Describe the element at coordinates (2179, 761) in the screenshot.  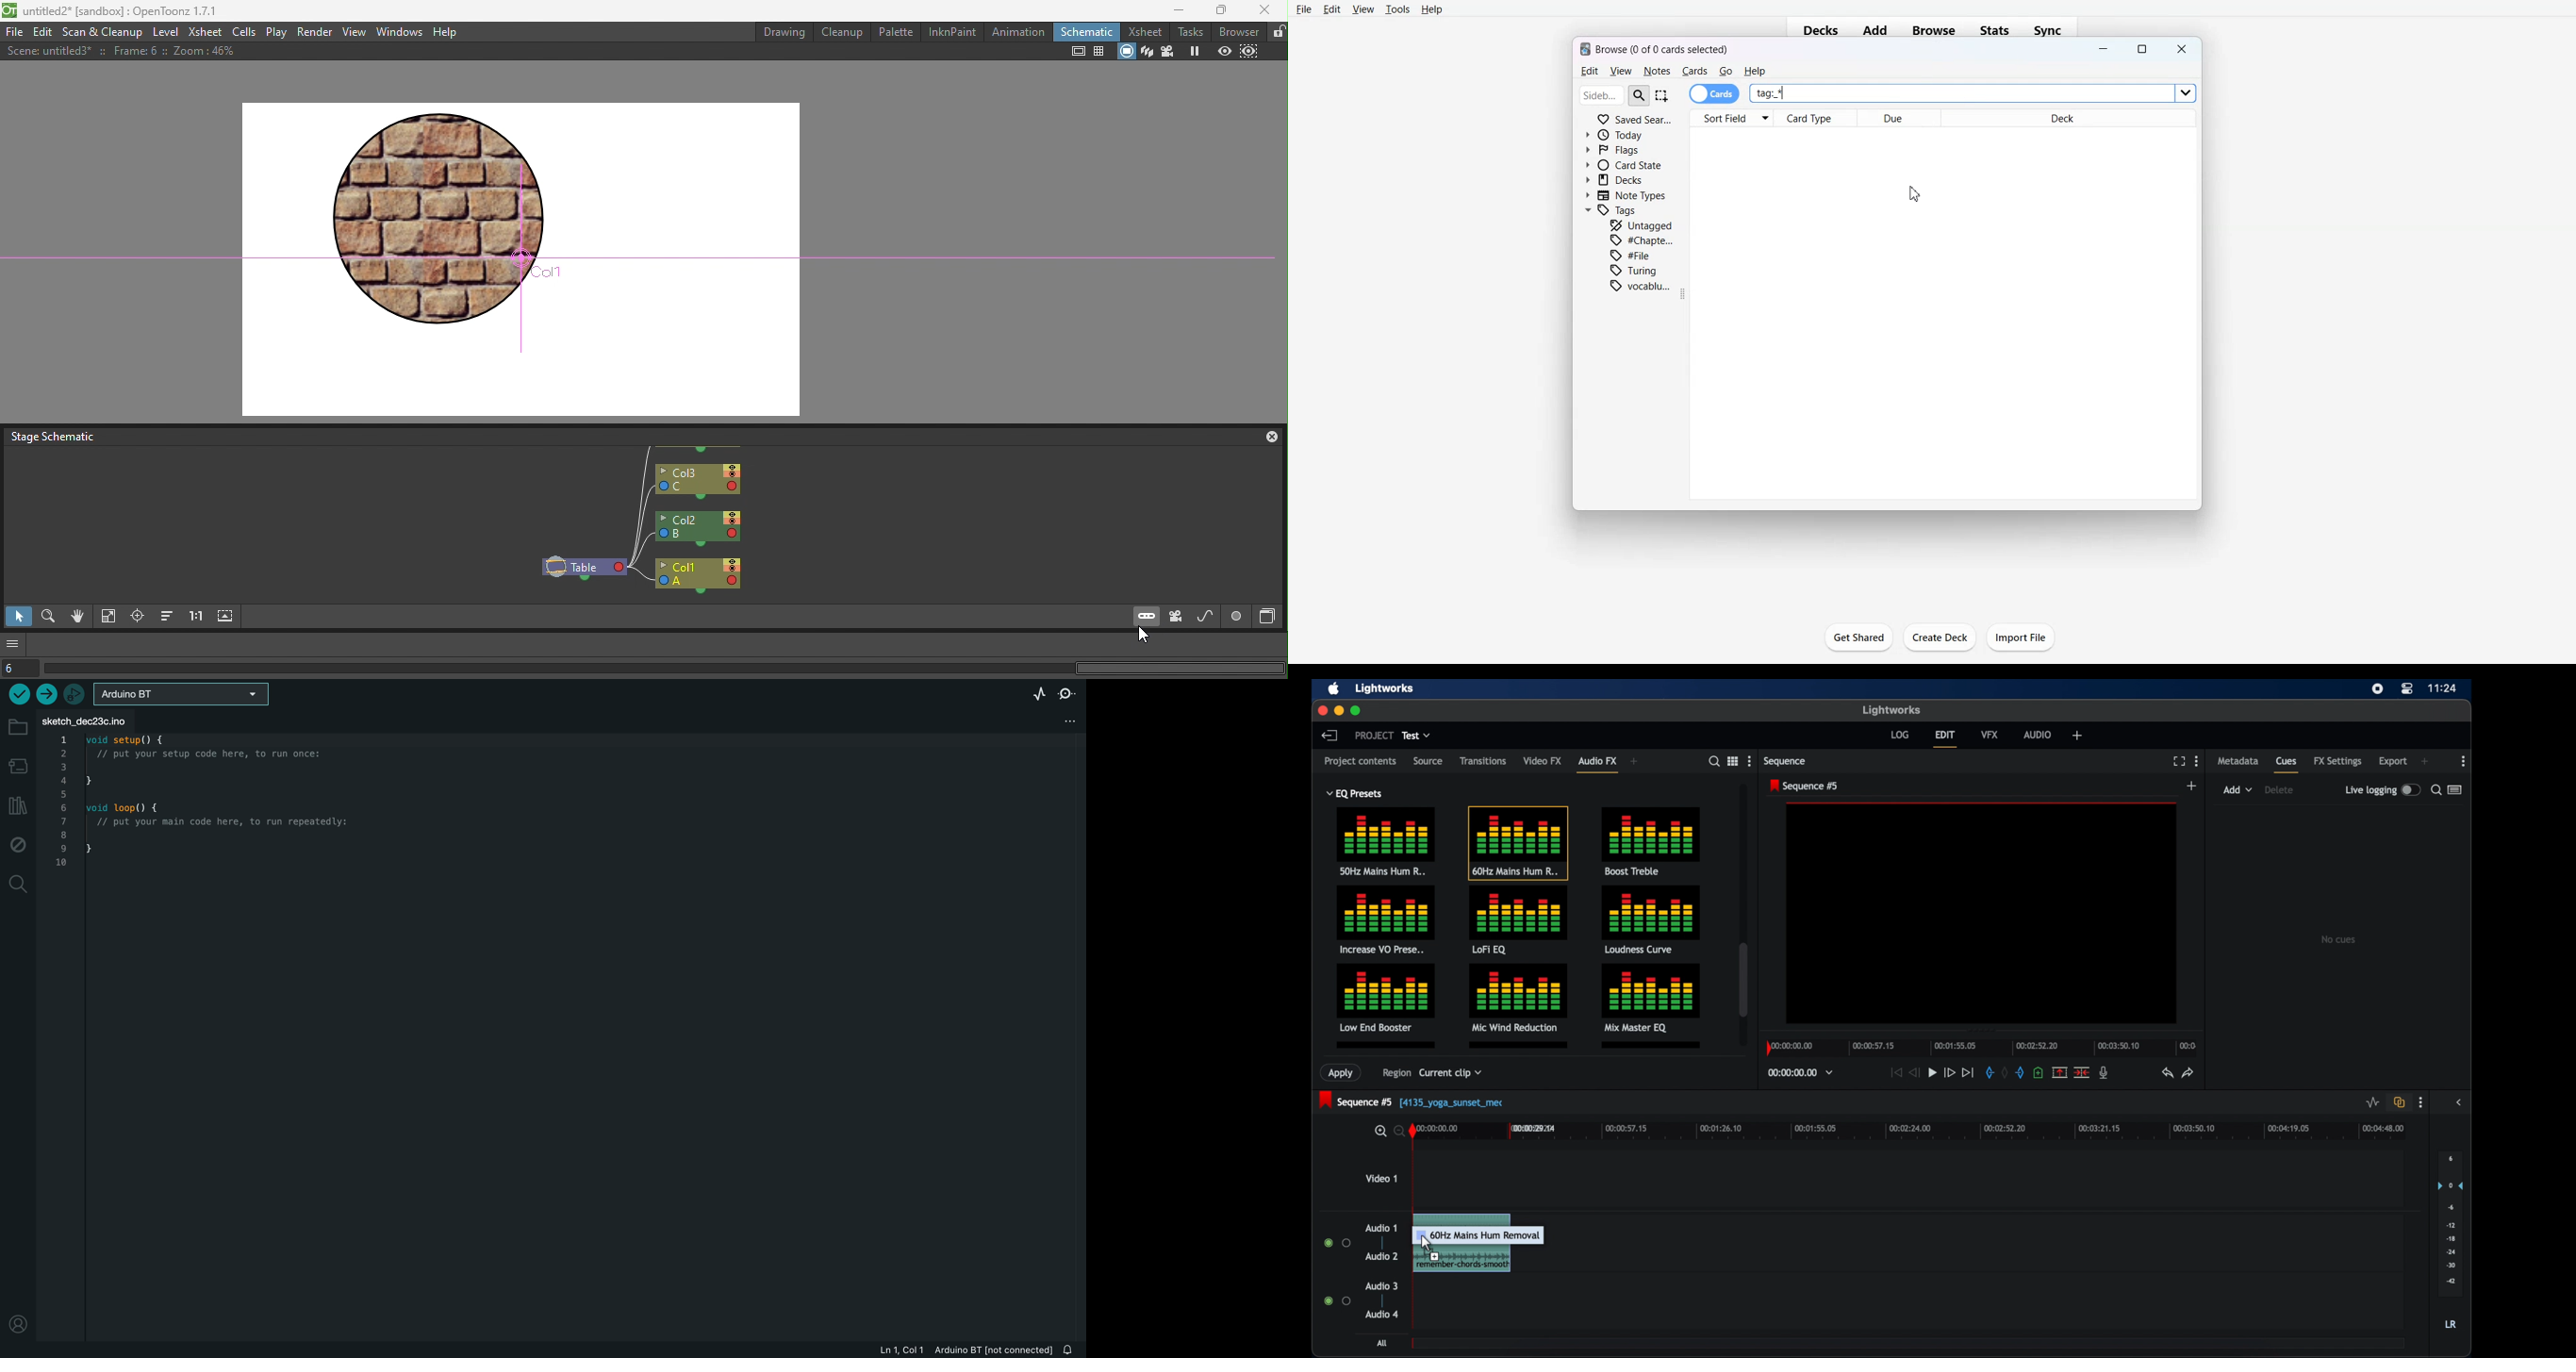
I see `full screen` at that location.